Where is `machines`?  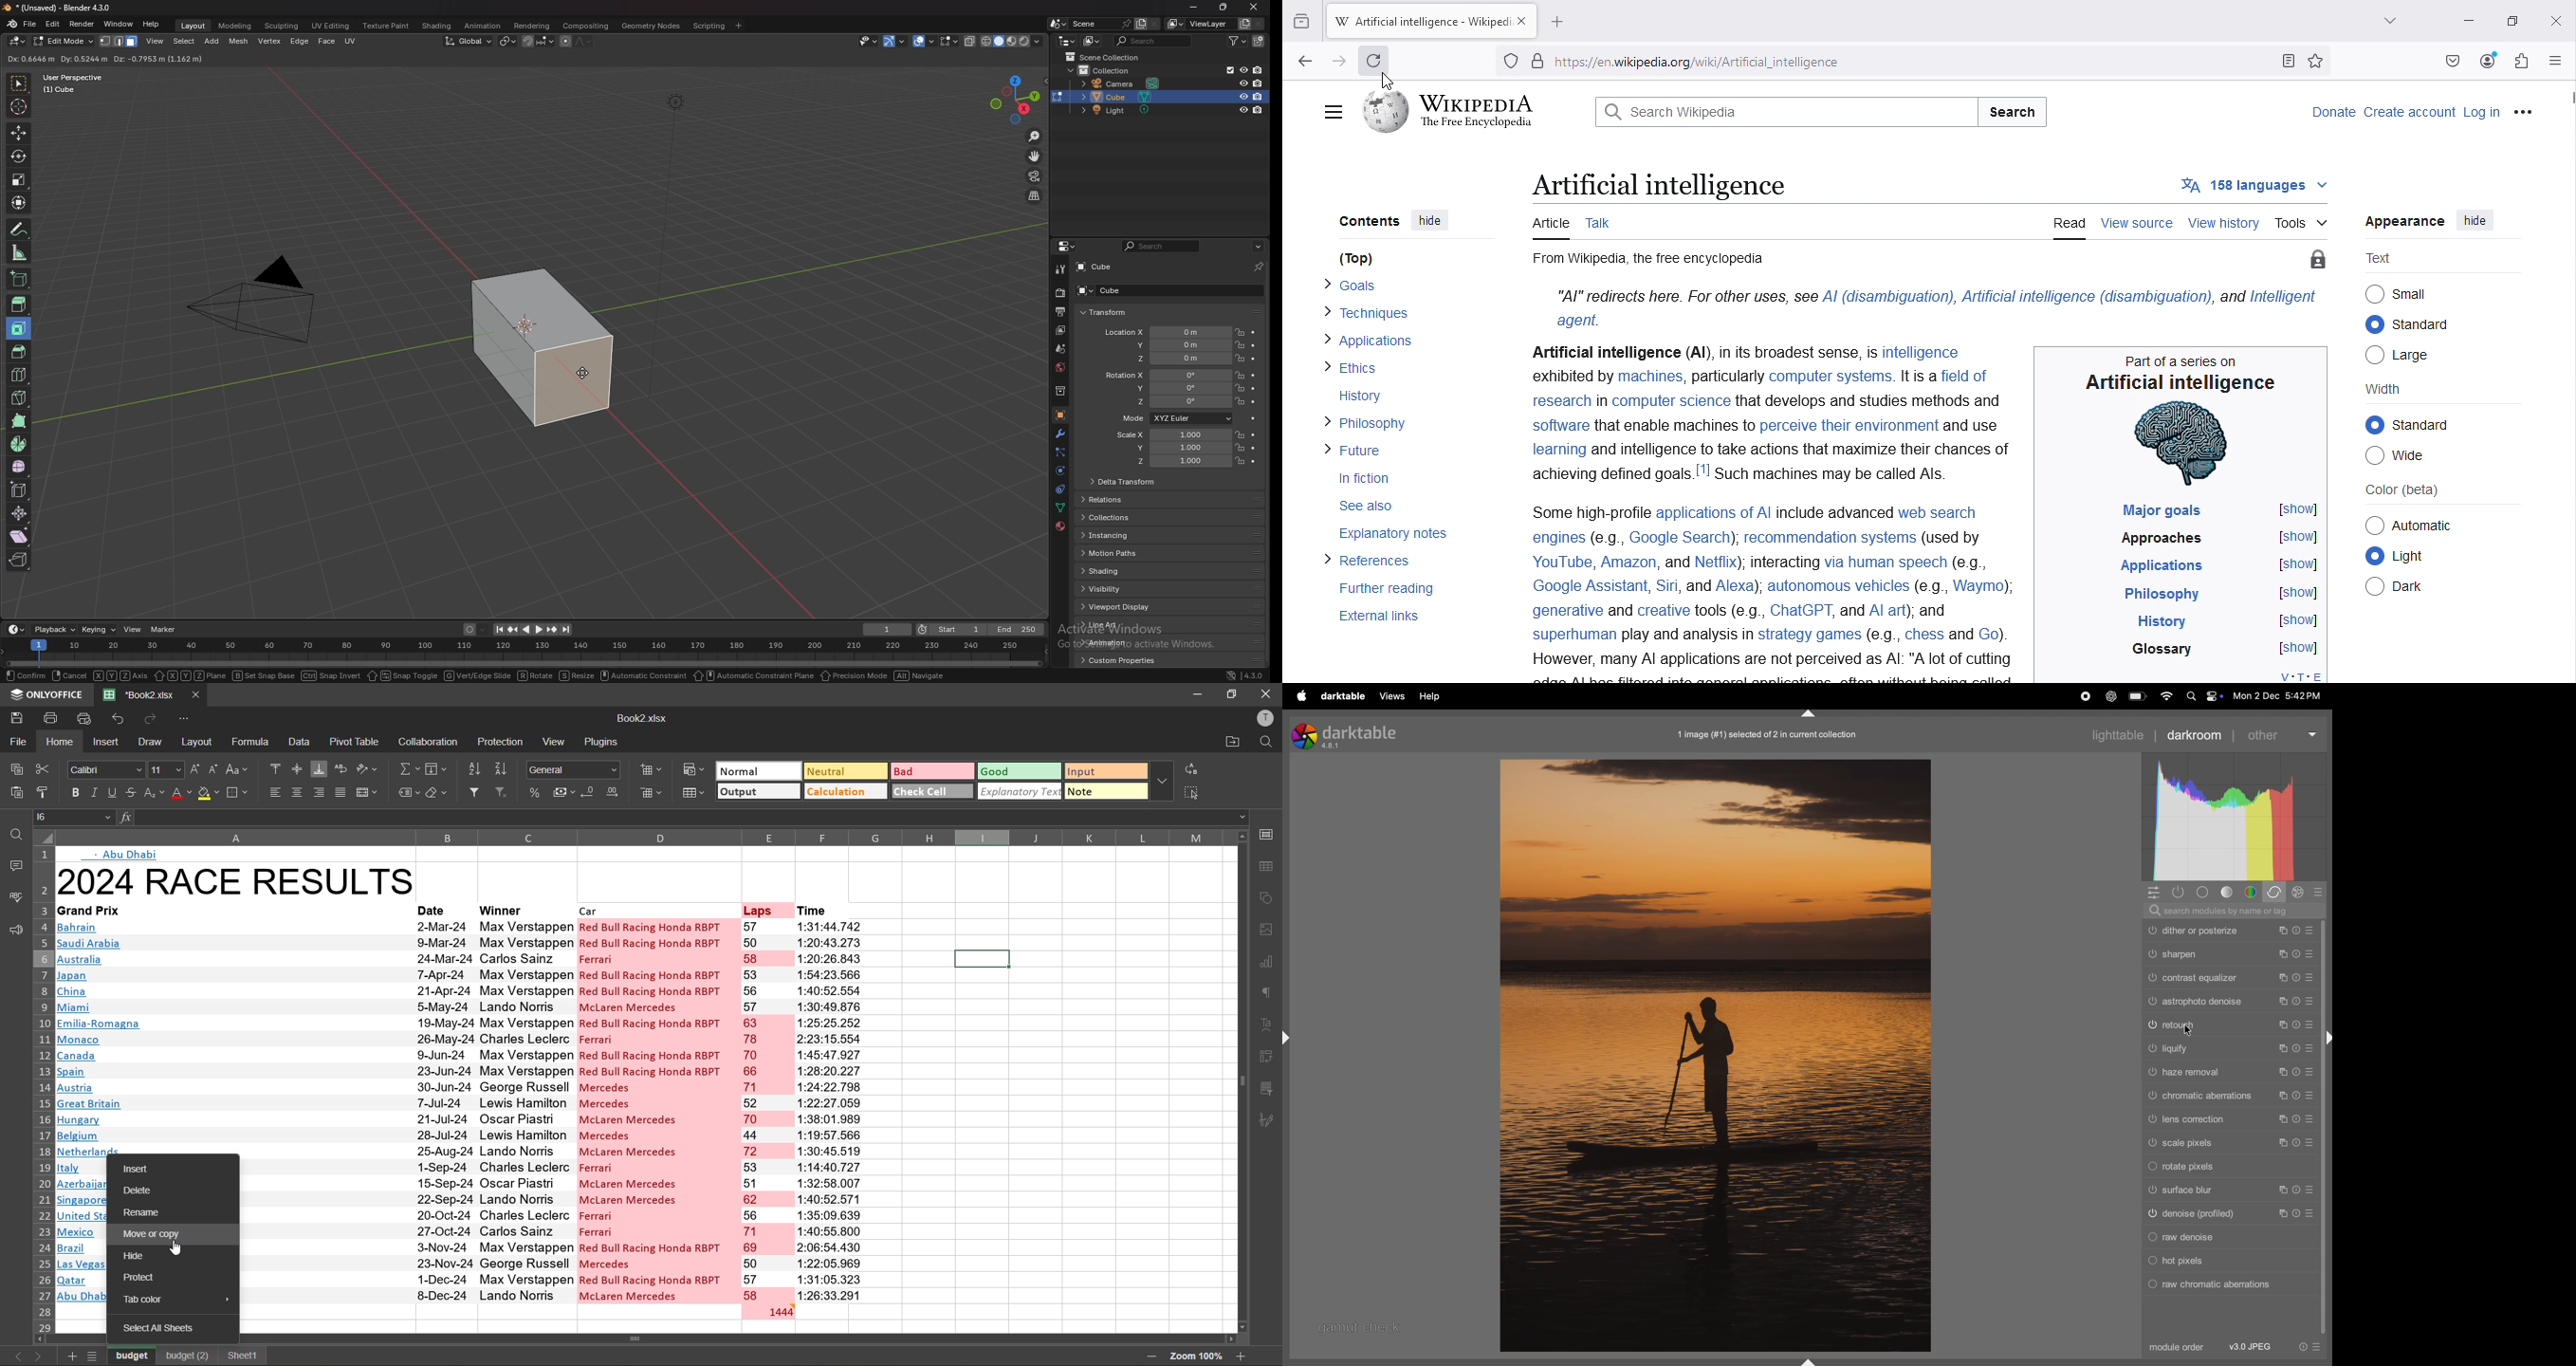 machines is located at coordinates (1651, 377).